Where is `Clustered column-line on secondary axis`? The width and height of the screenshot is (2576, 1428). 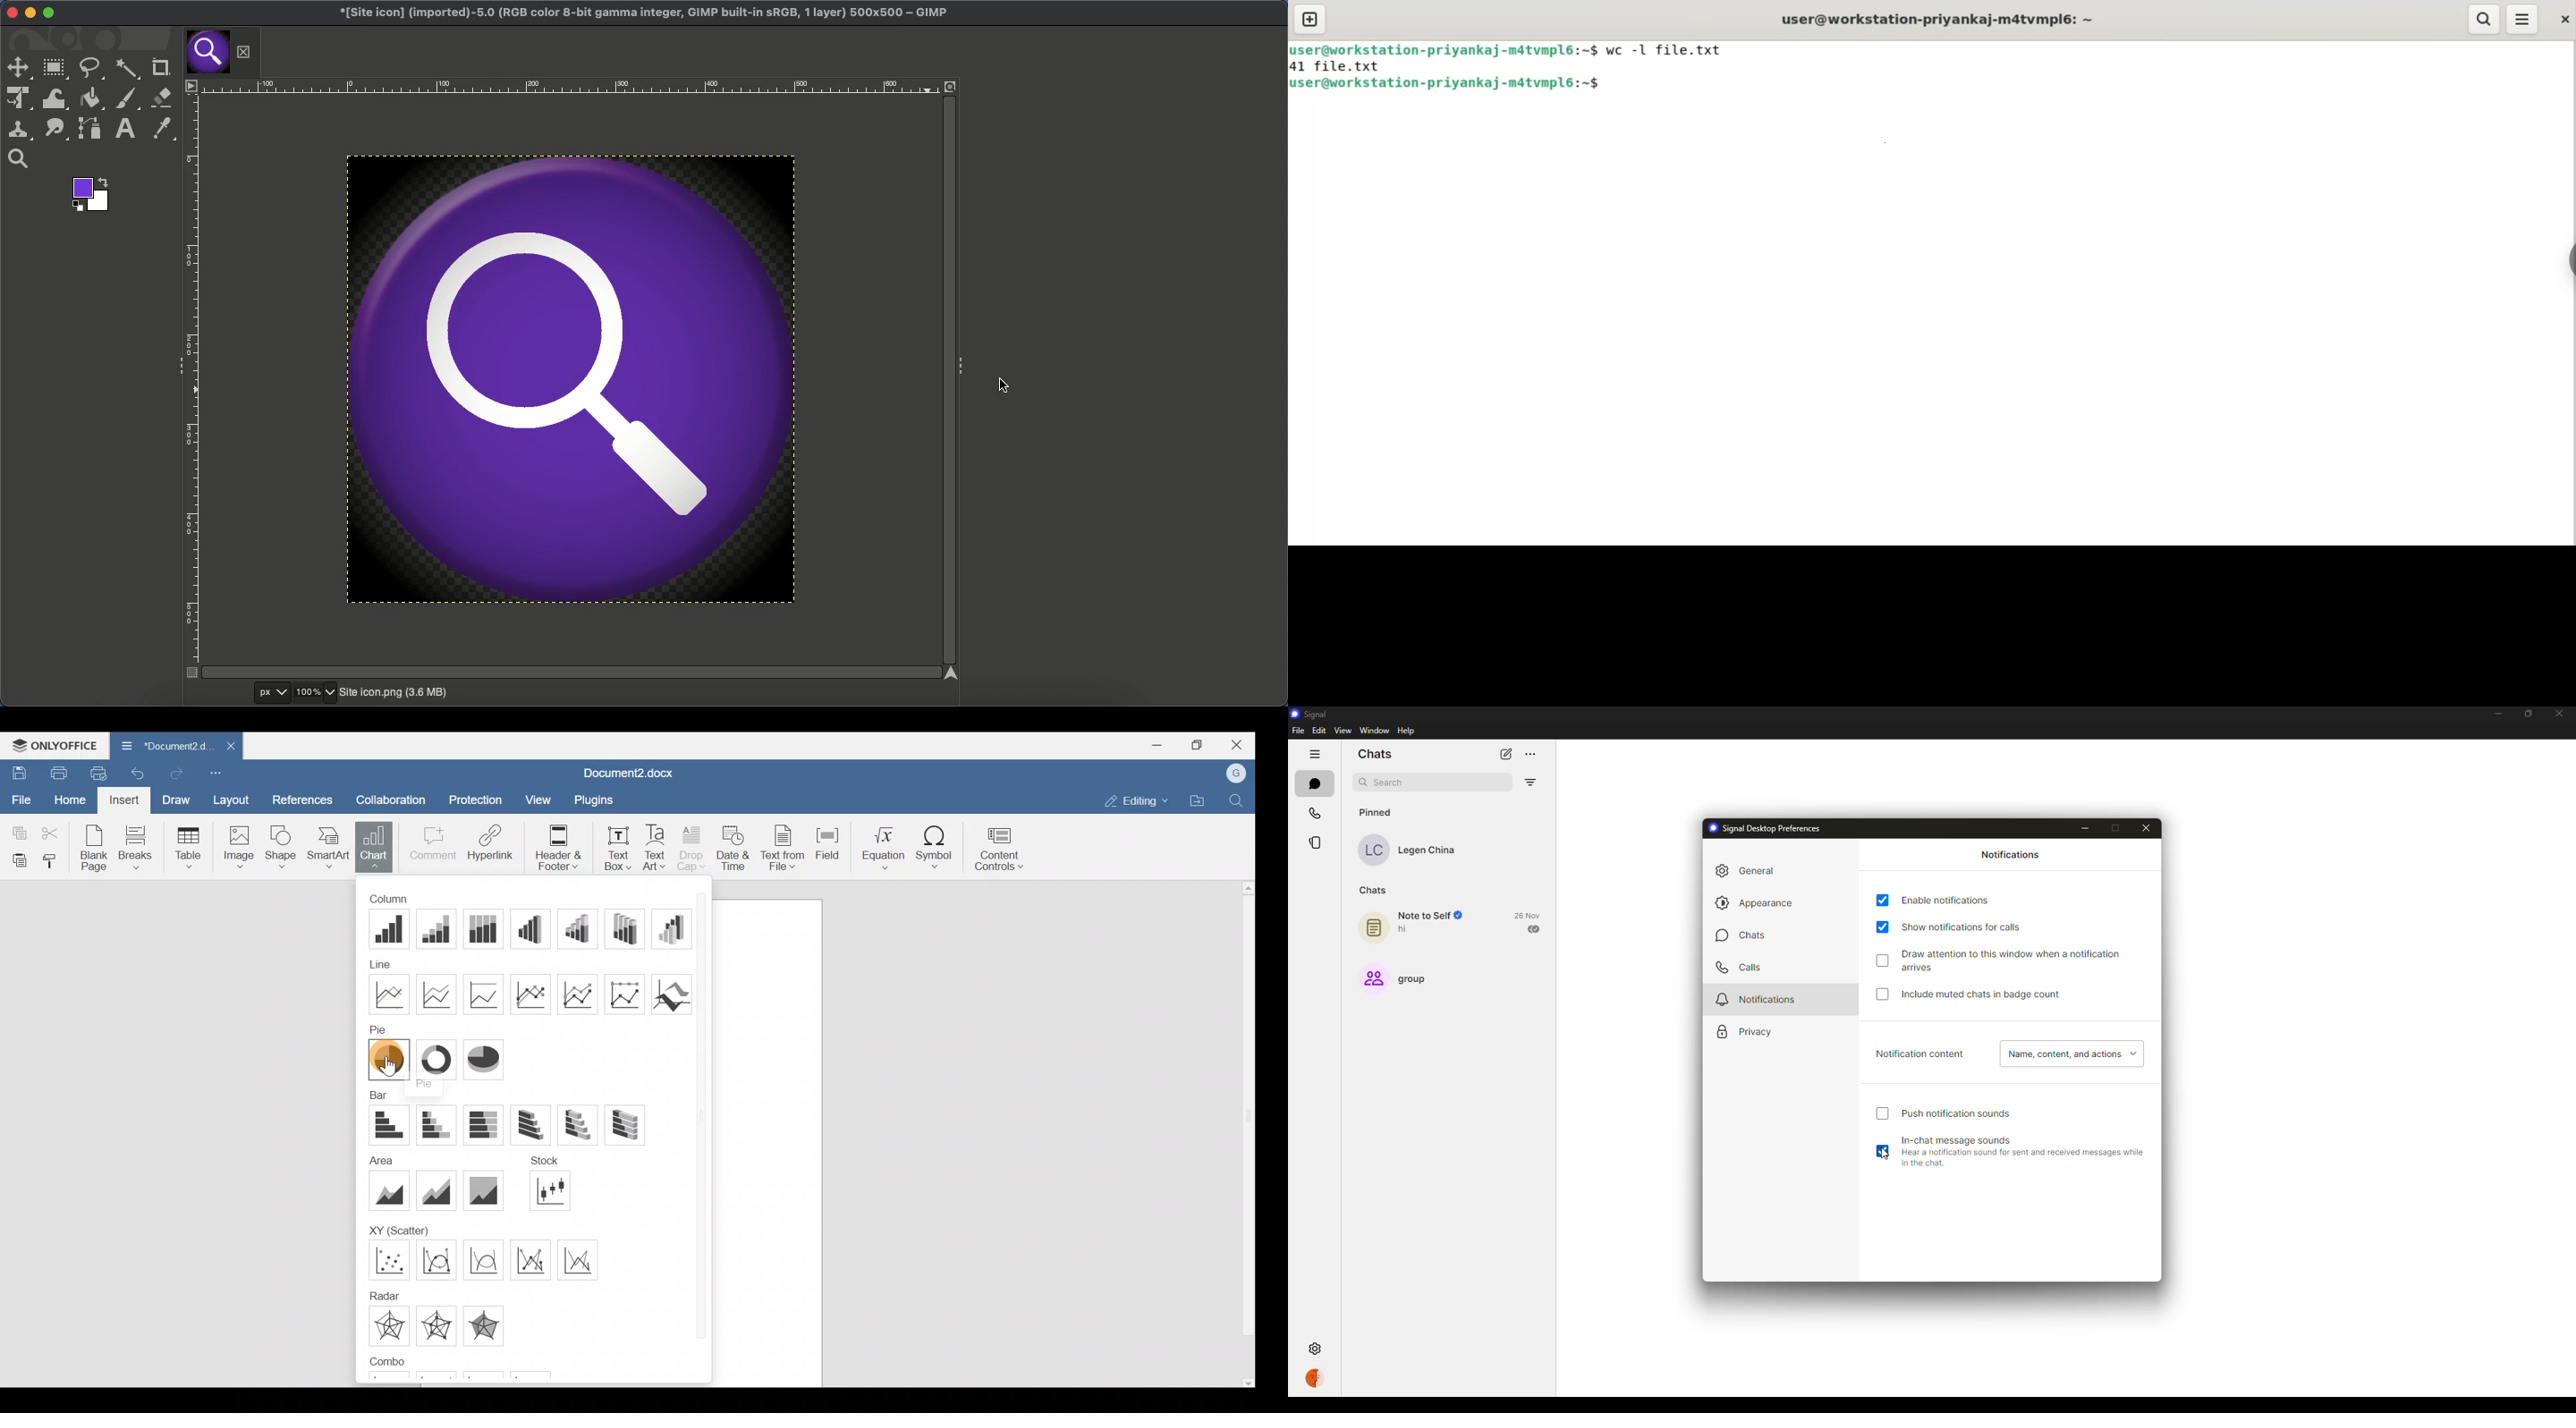
Clustered column-line on secondary axis is located at coordinates (385, 1382).